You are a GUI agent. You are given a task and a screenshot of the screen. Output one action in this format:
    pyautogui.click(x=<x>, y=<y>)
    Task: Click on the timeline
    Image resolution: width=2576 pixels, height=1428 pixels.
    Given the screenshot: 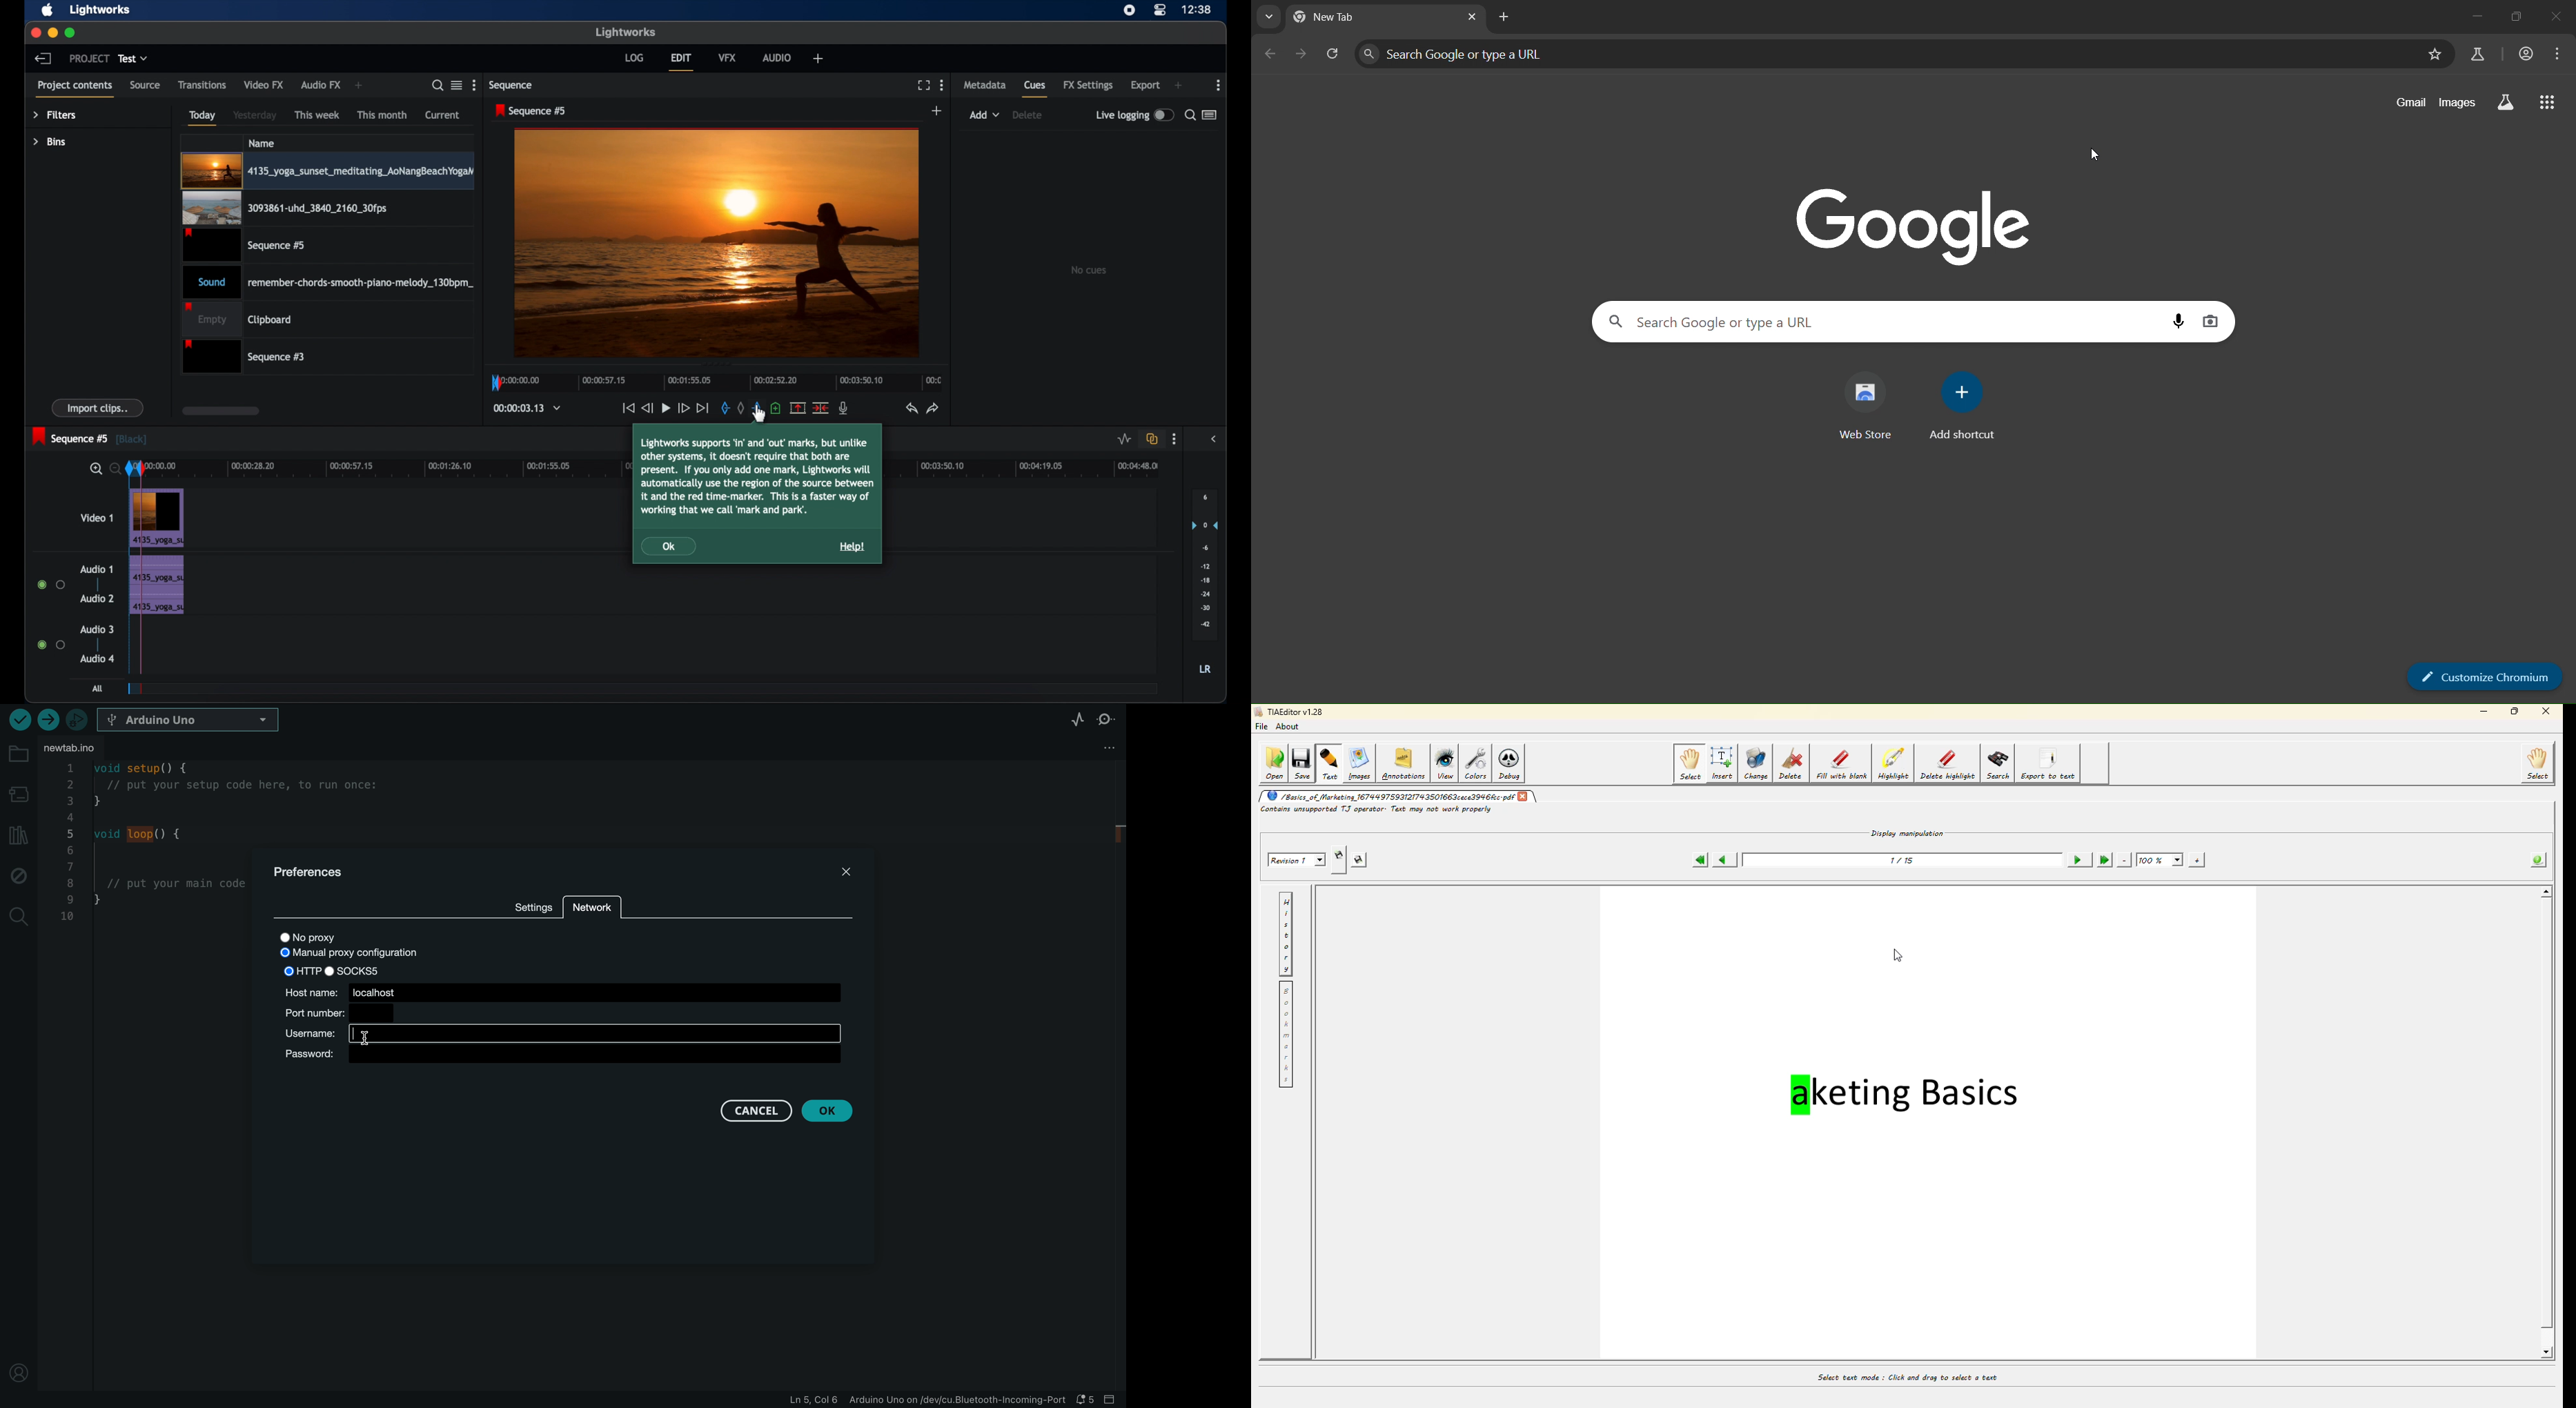 What is the action you would take?
    pyautogui.click(x=1062, y=467)
    